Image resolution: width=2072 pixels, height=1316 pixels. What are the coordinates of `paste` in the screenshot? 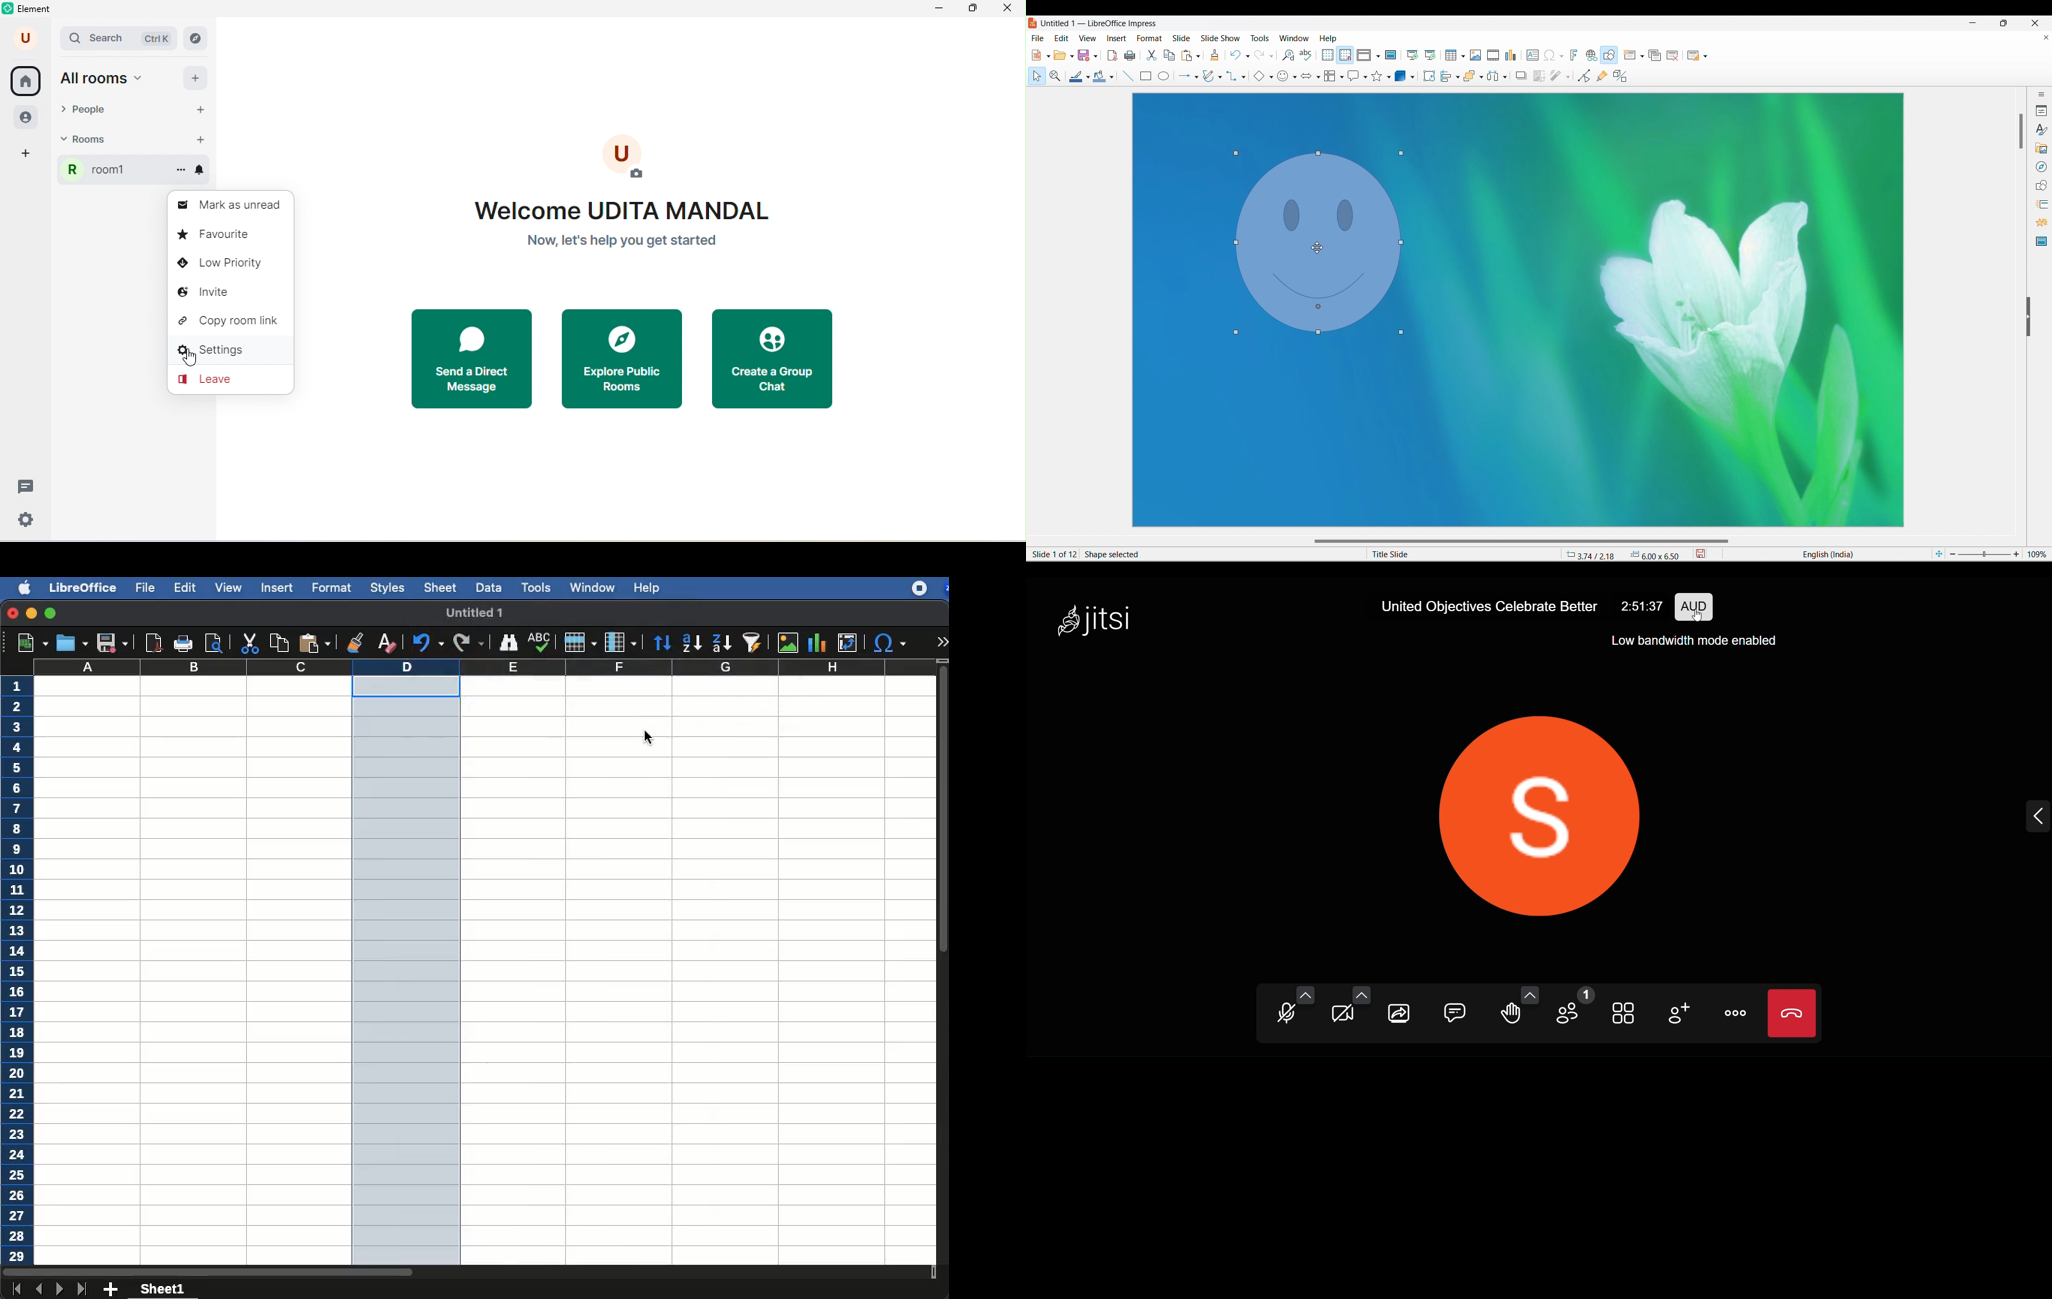 It's located at (314, 644).